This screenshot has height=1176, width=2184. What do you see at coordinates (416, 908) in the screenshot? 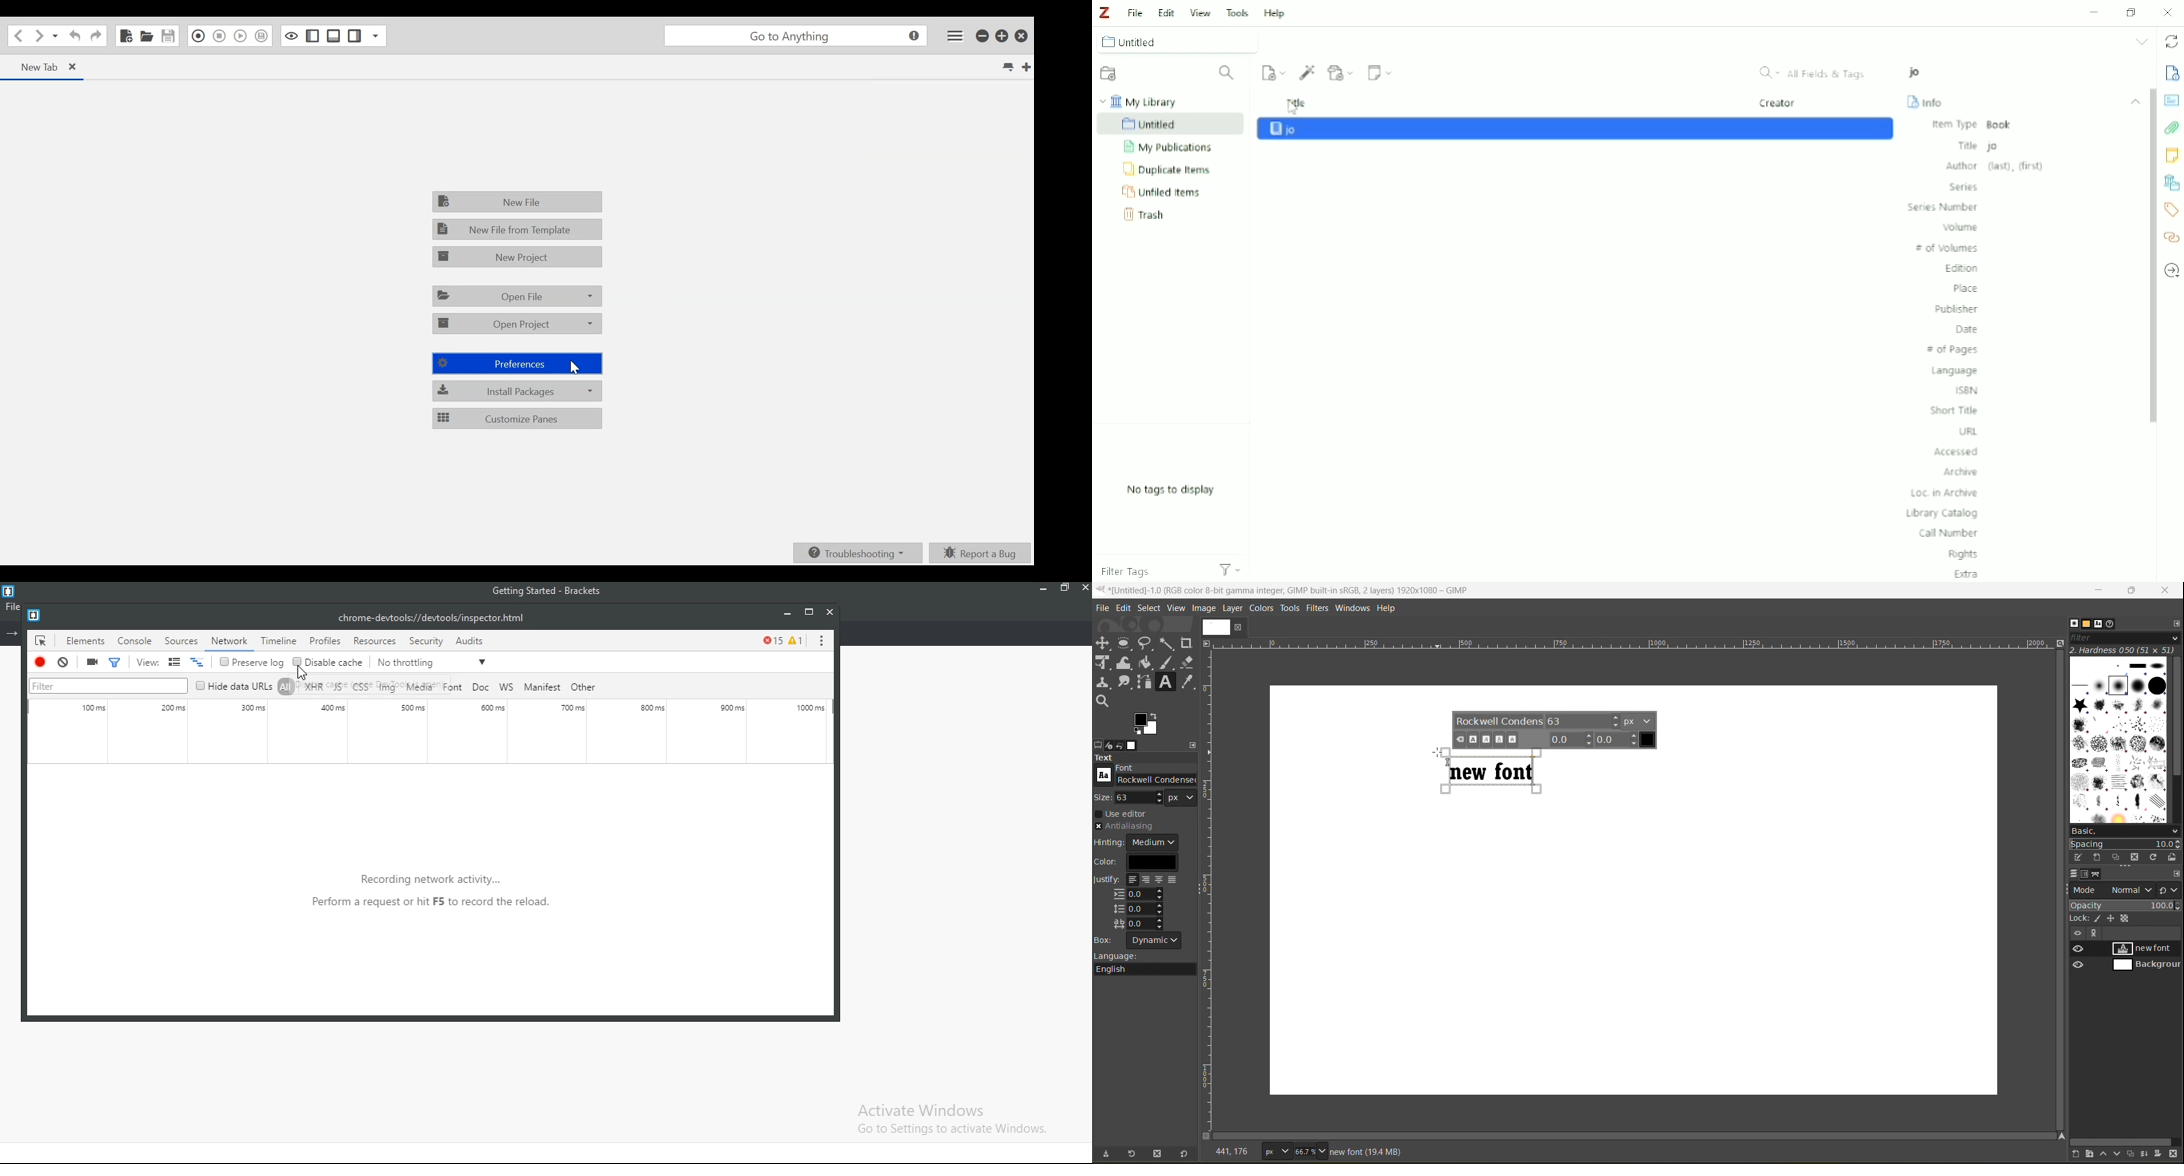
I see `recording network activity` at bounding box center [416, 908].